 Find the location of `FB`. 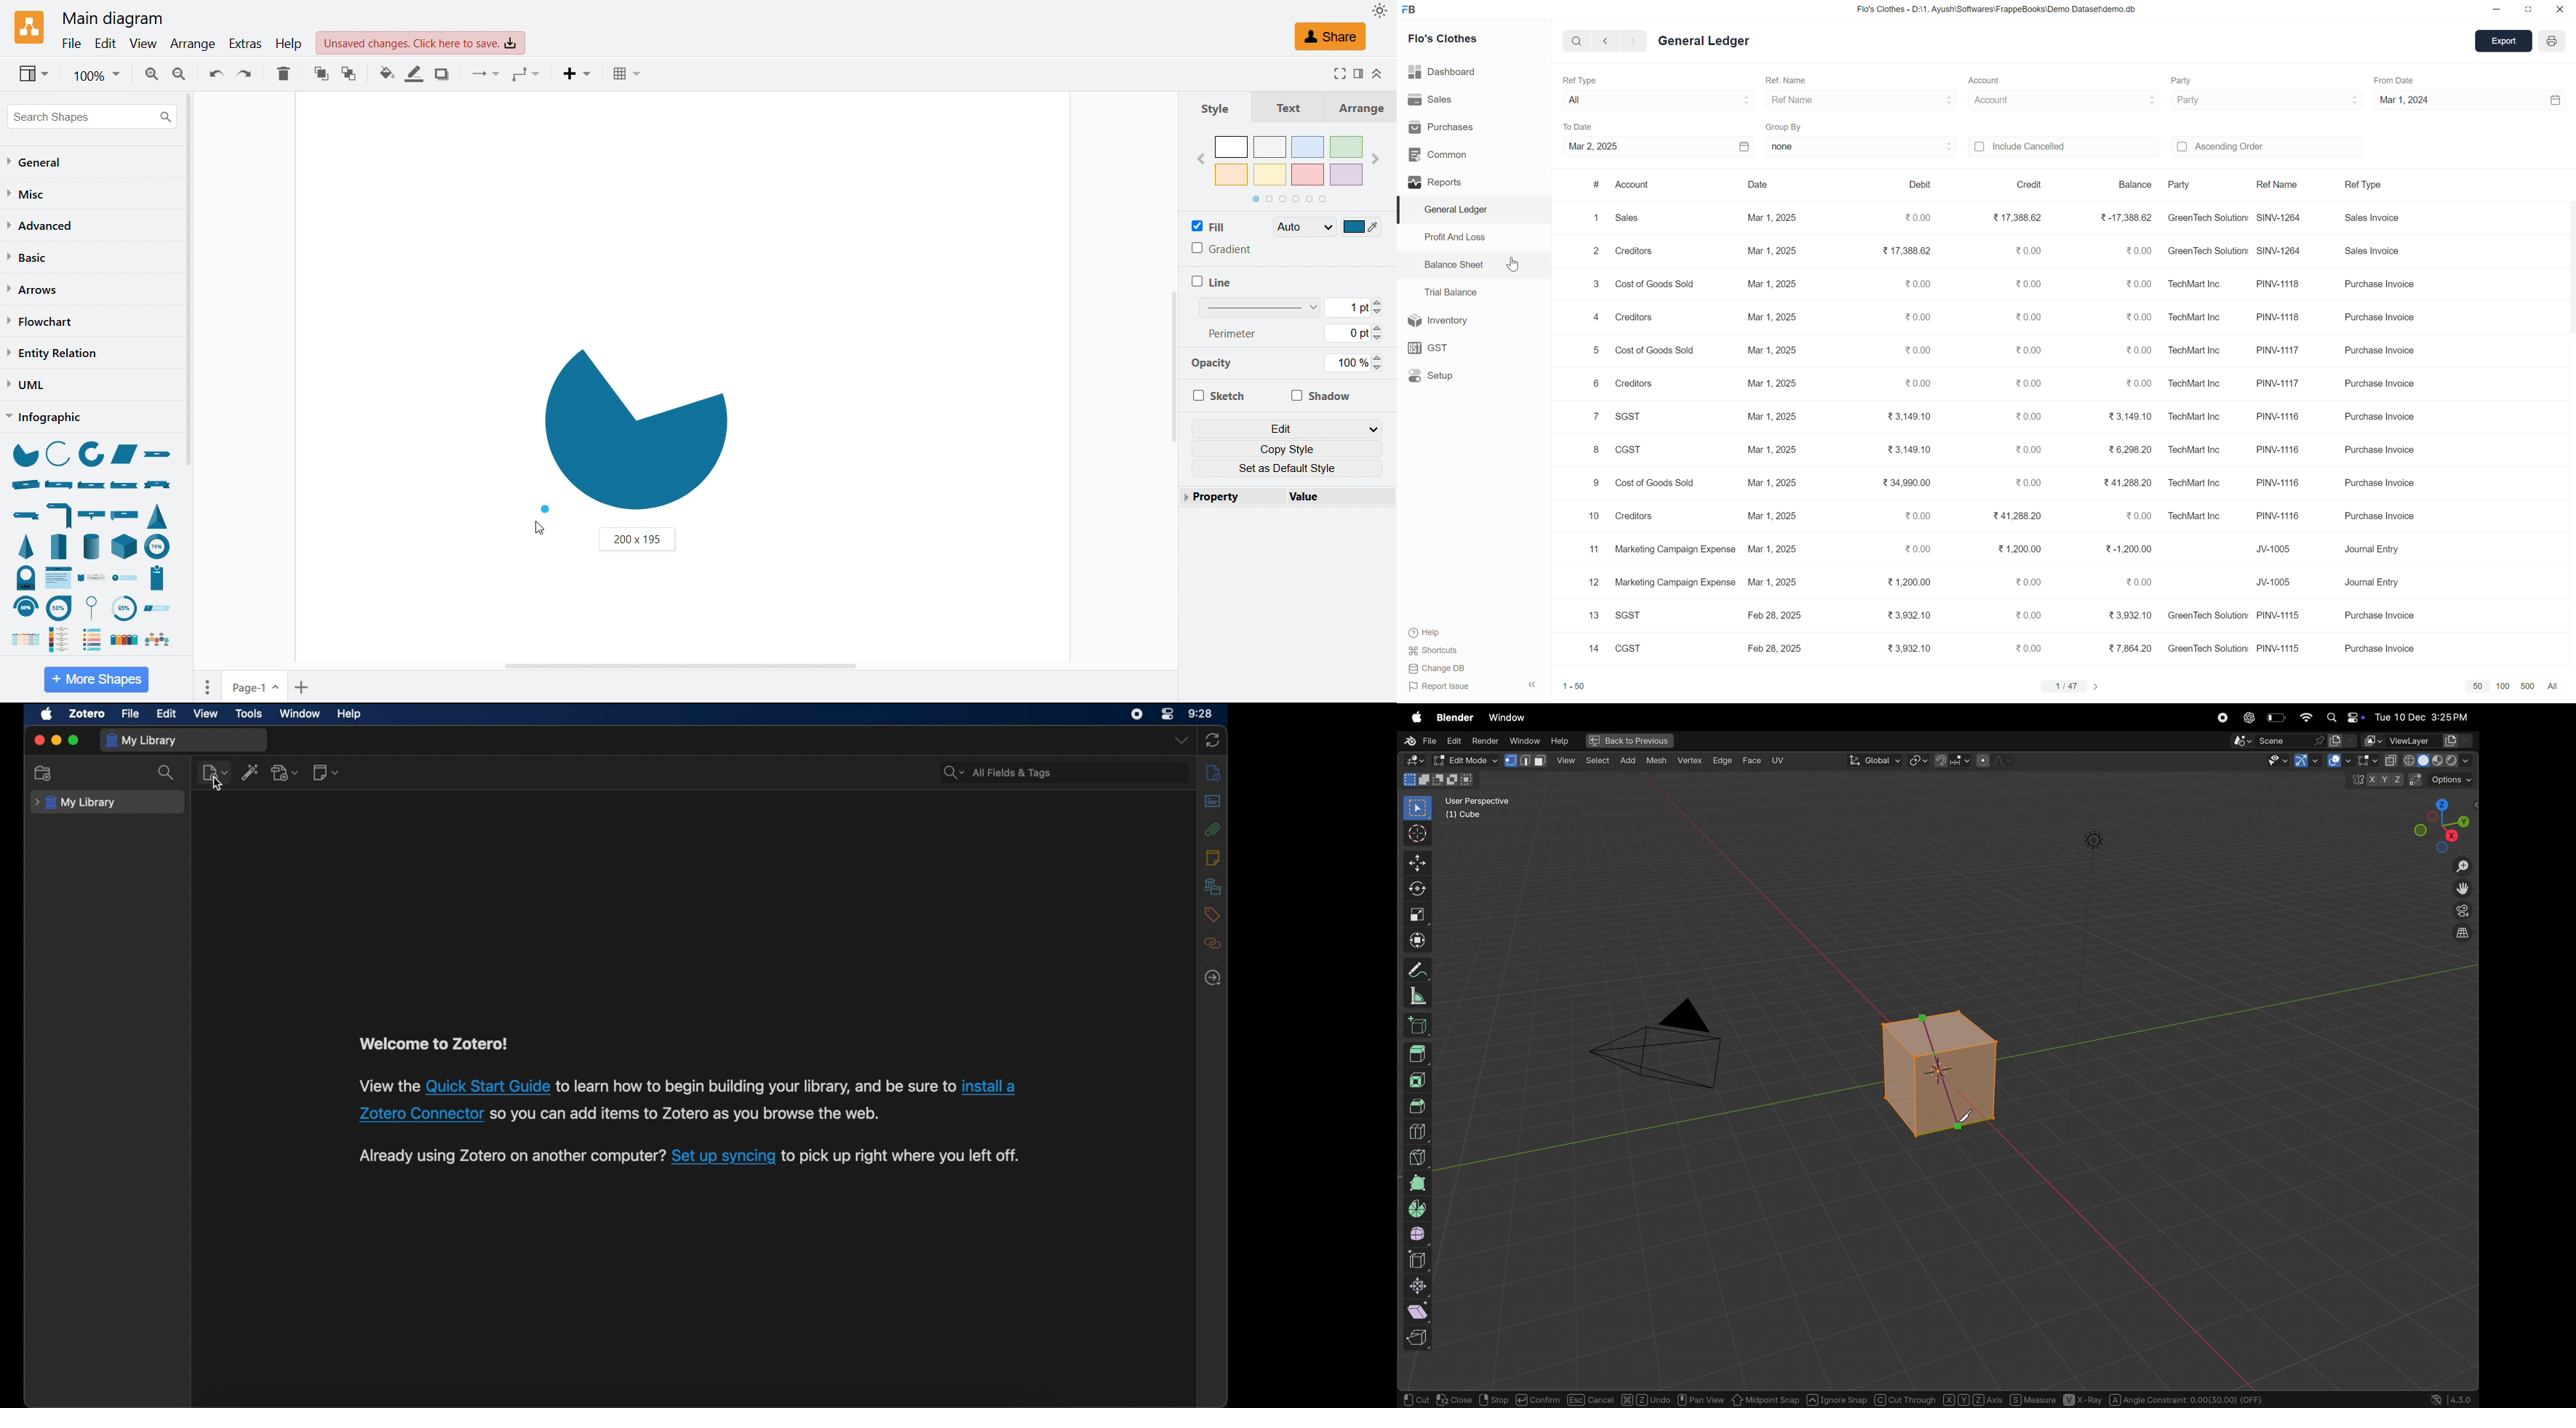

FB is located at coordinates (1411, 9).